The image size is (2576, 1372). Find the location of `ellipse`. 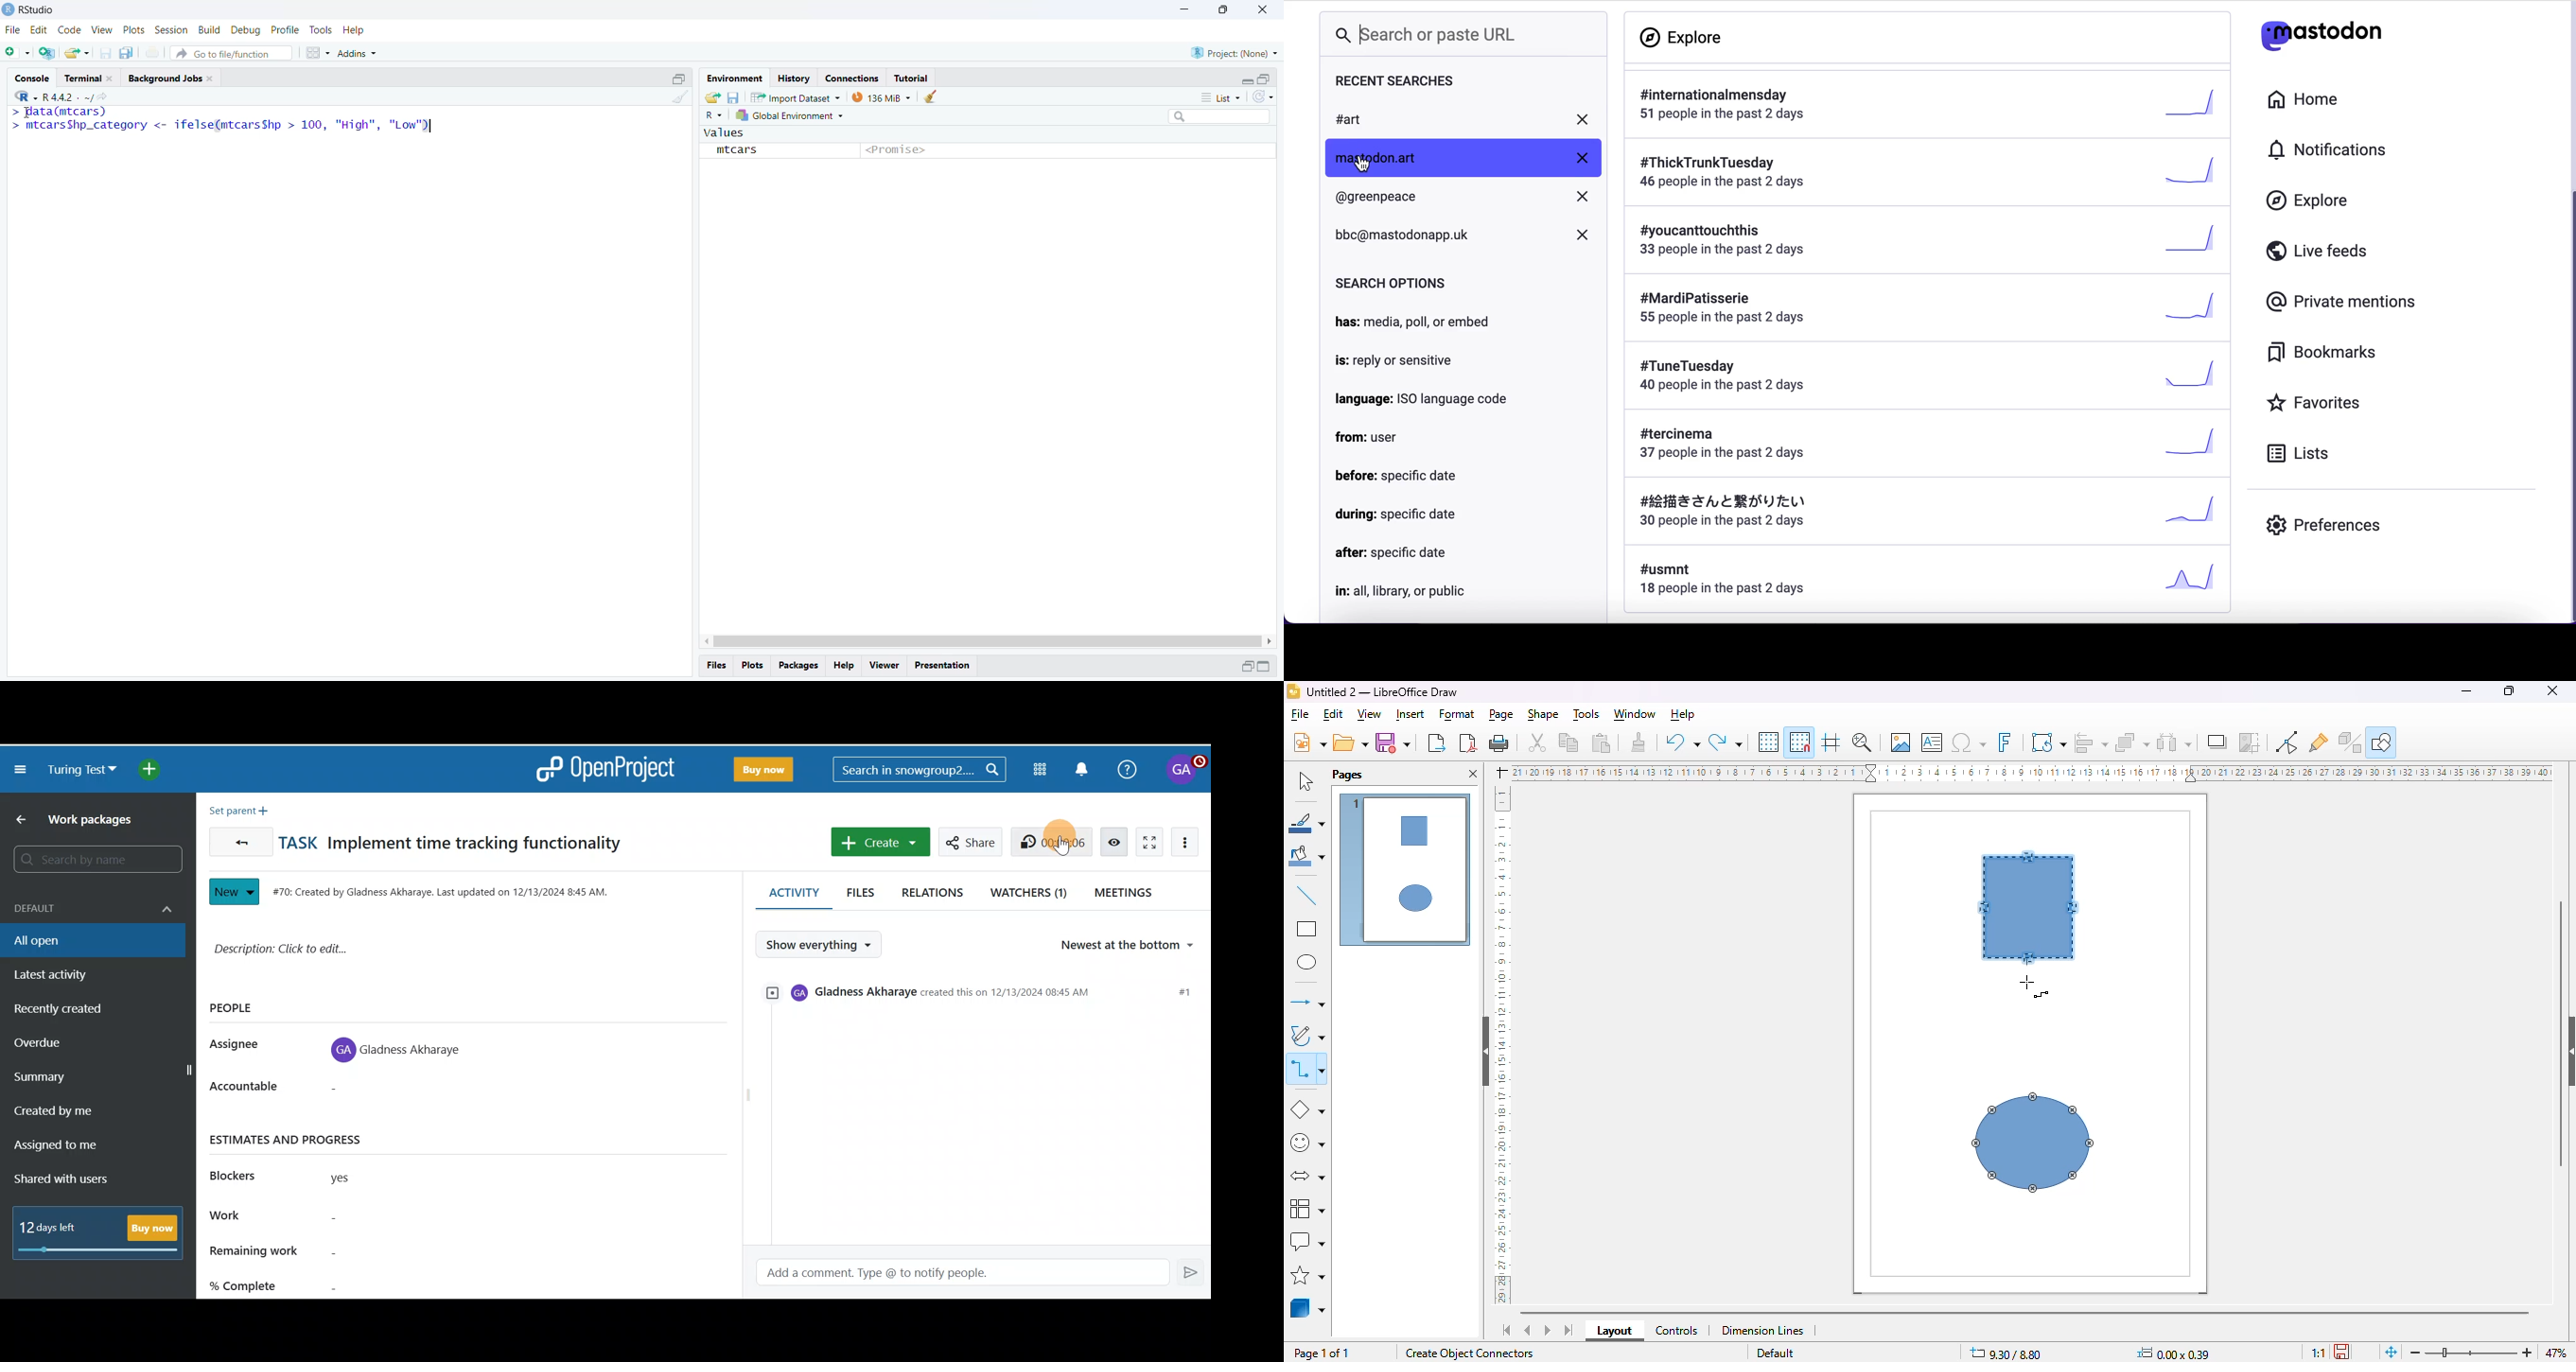

ellipse is located at coordinates (1306, 962).